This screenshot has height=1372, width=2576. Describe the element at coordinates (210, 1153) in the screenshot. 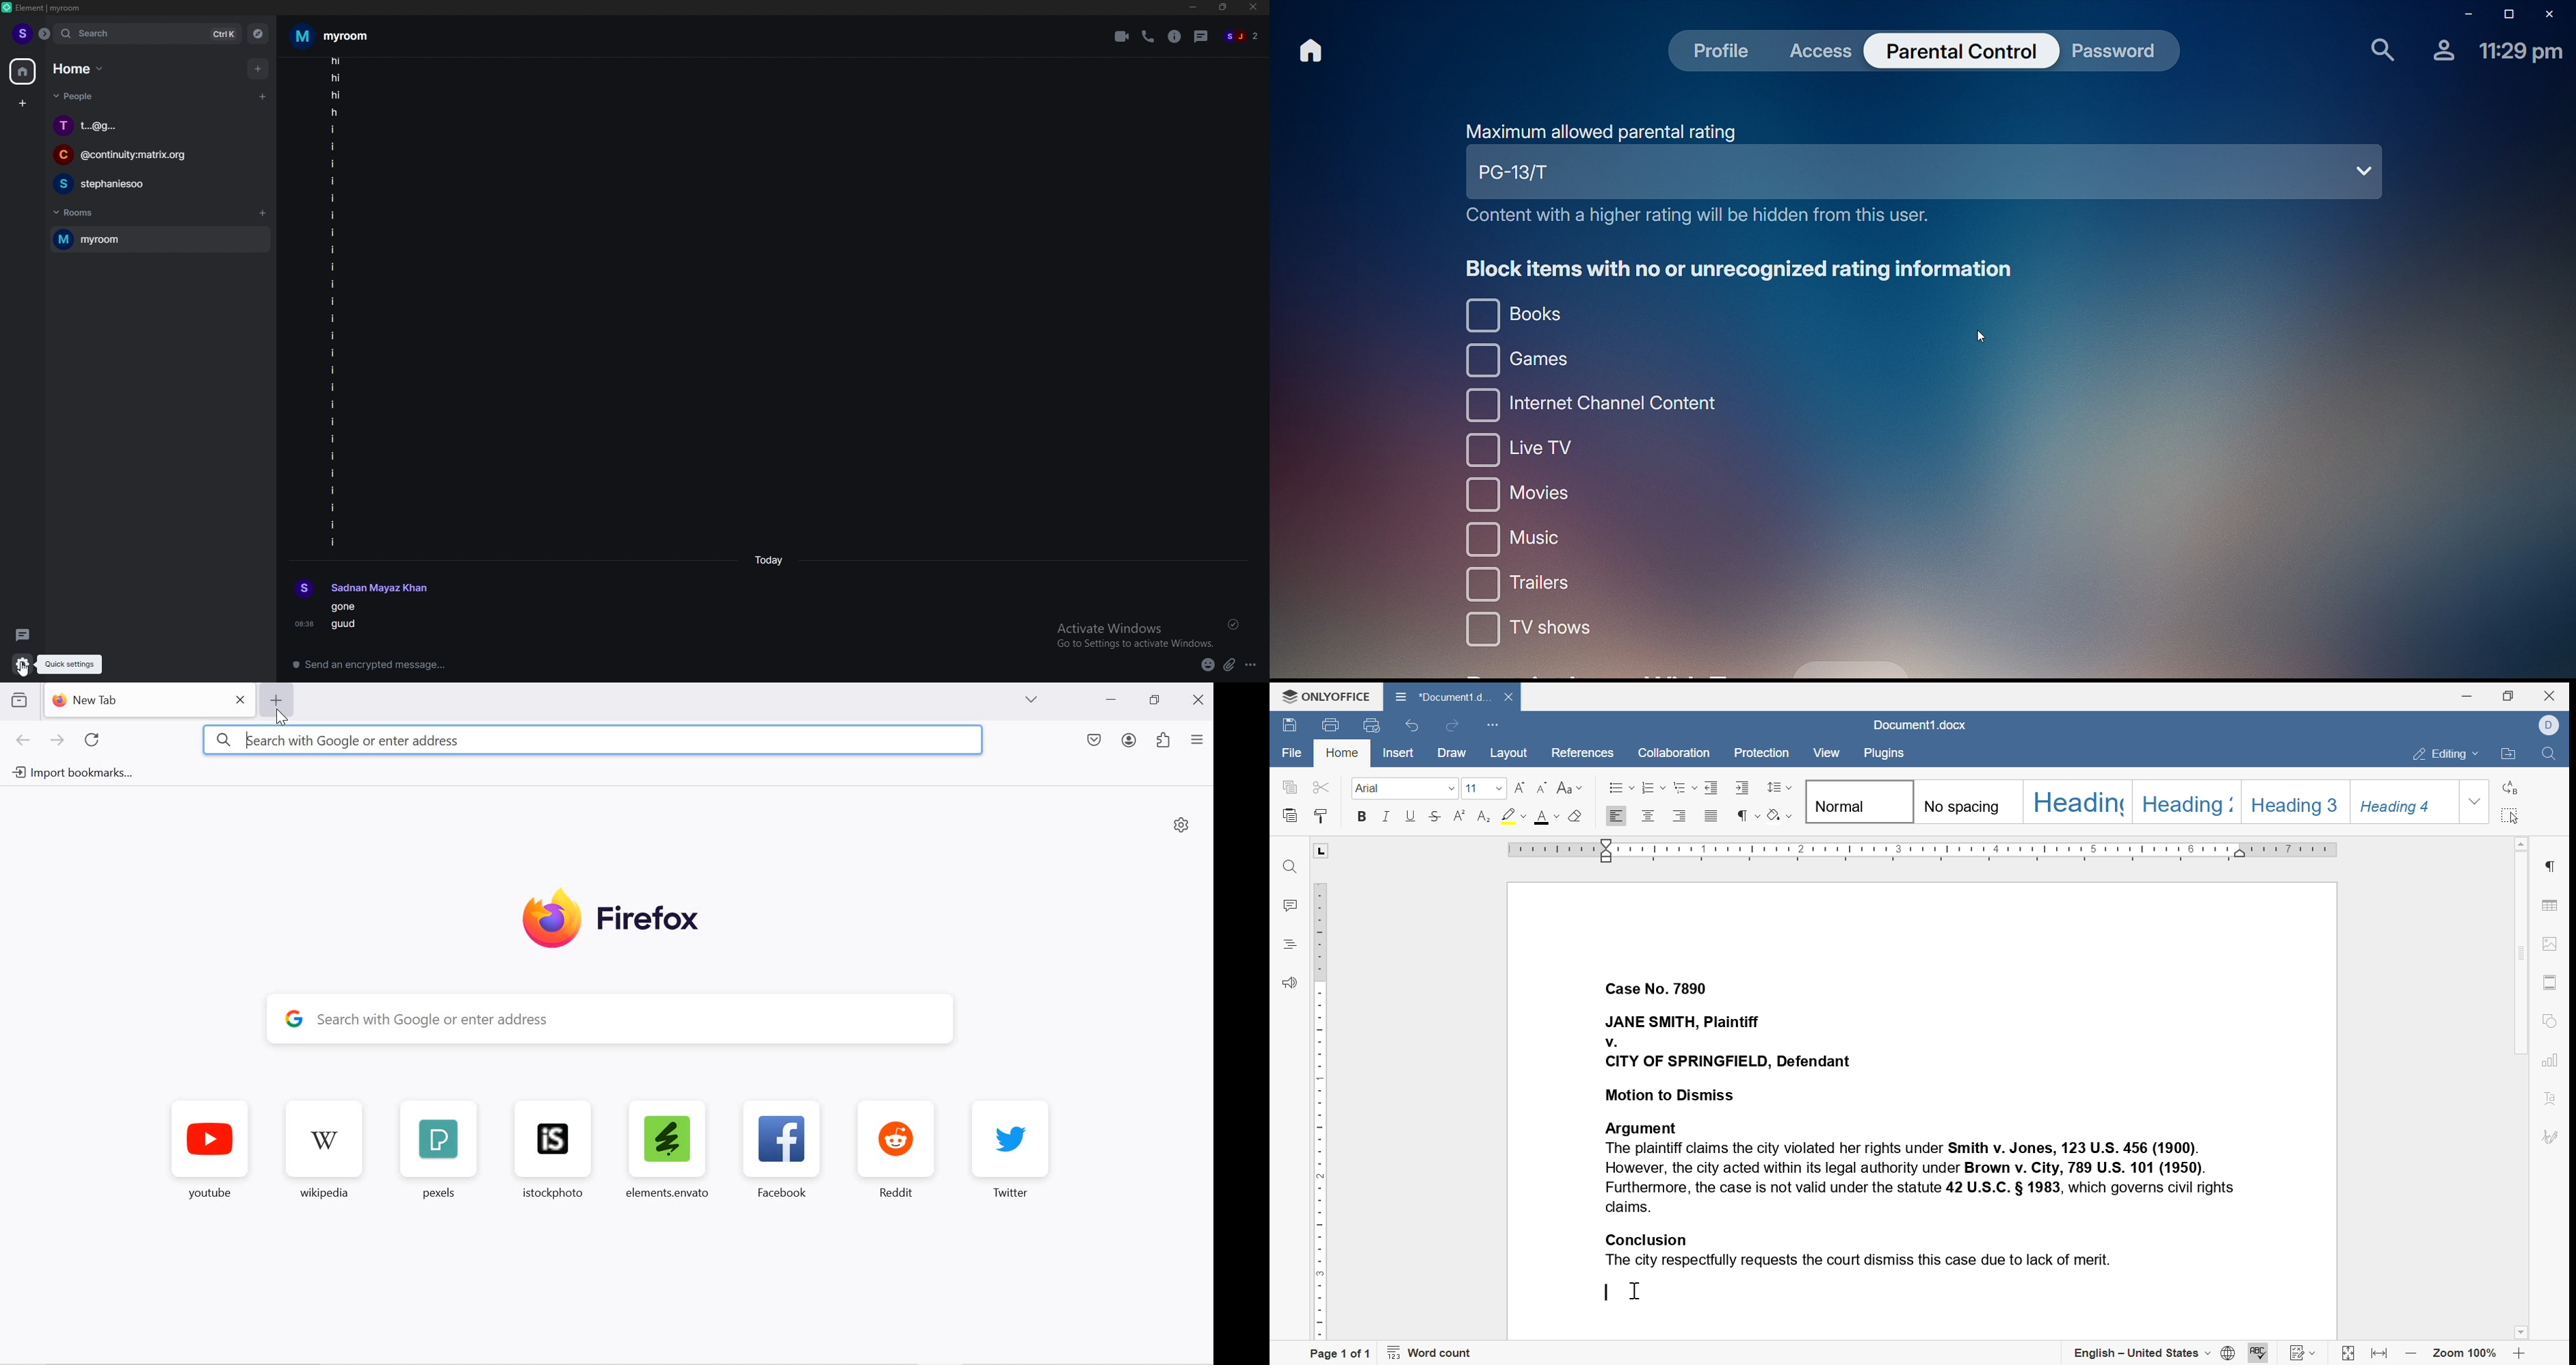

I see `youtube favorite` at that location.